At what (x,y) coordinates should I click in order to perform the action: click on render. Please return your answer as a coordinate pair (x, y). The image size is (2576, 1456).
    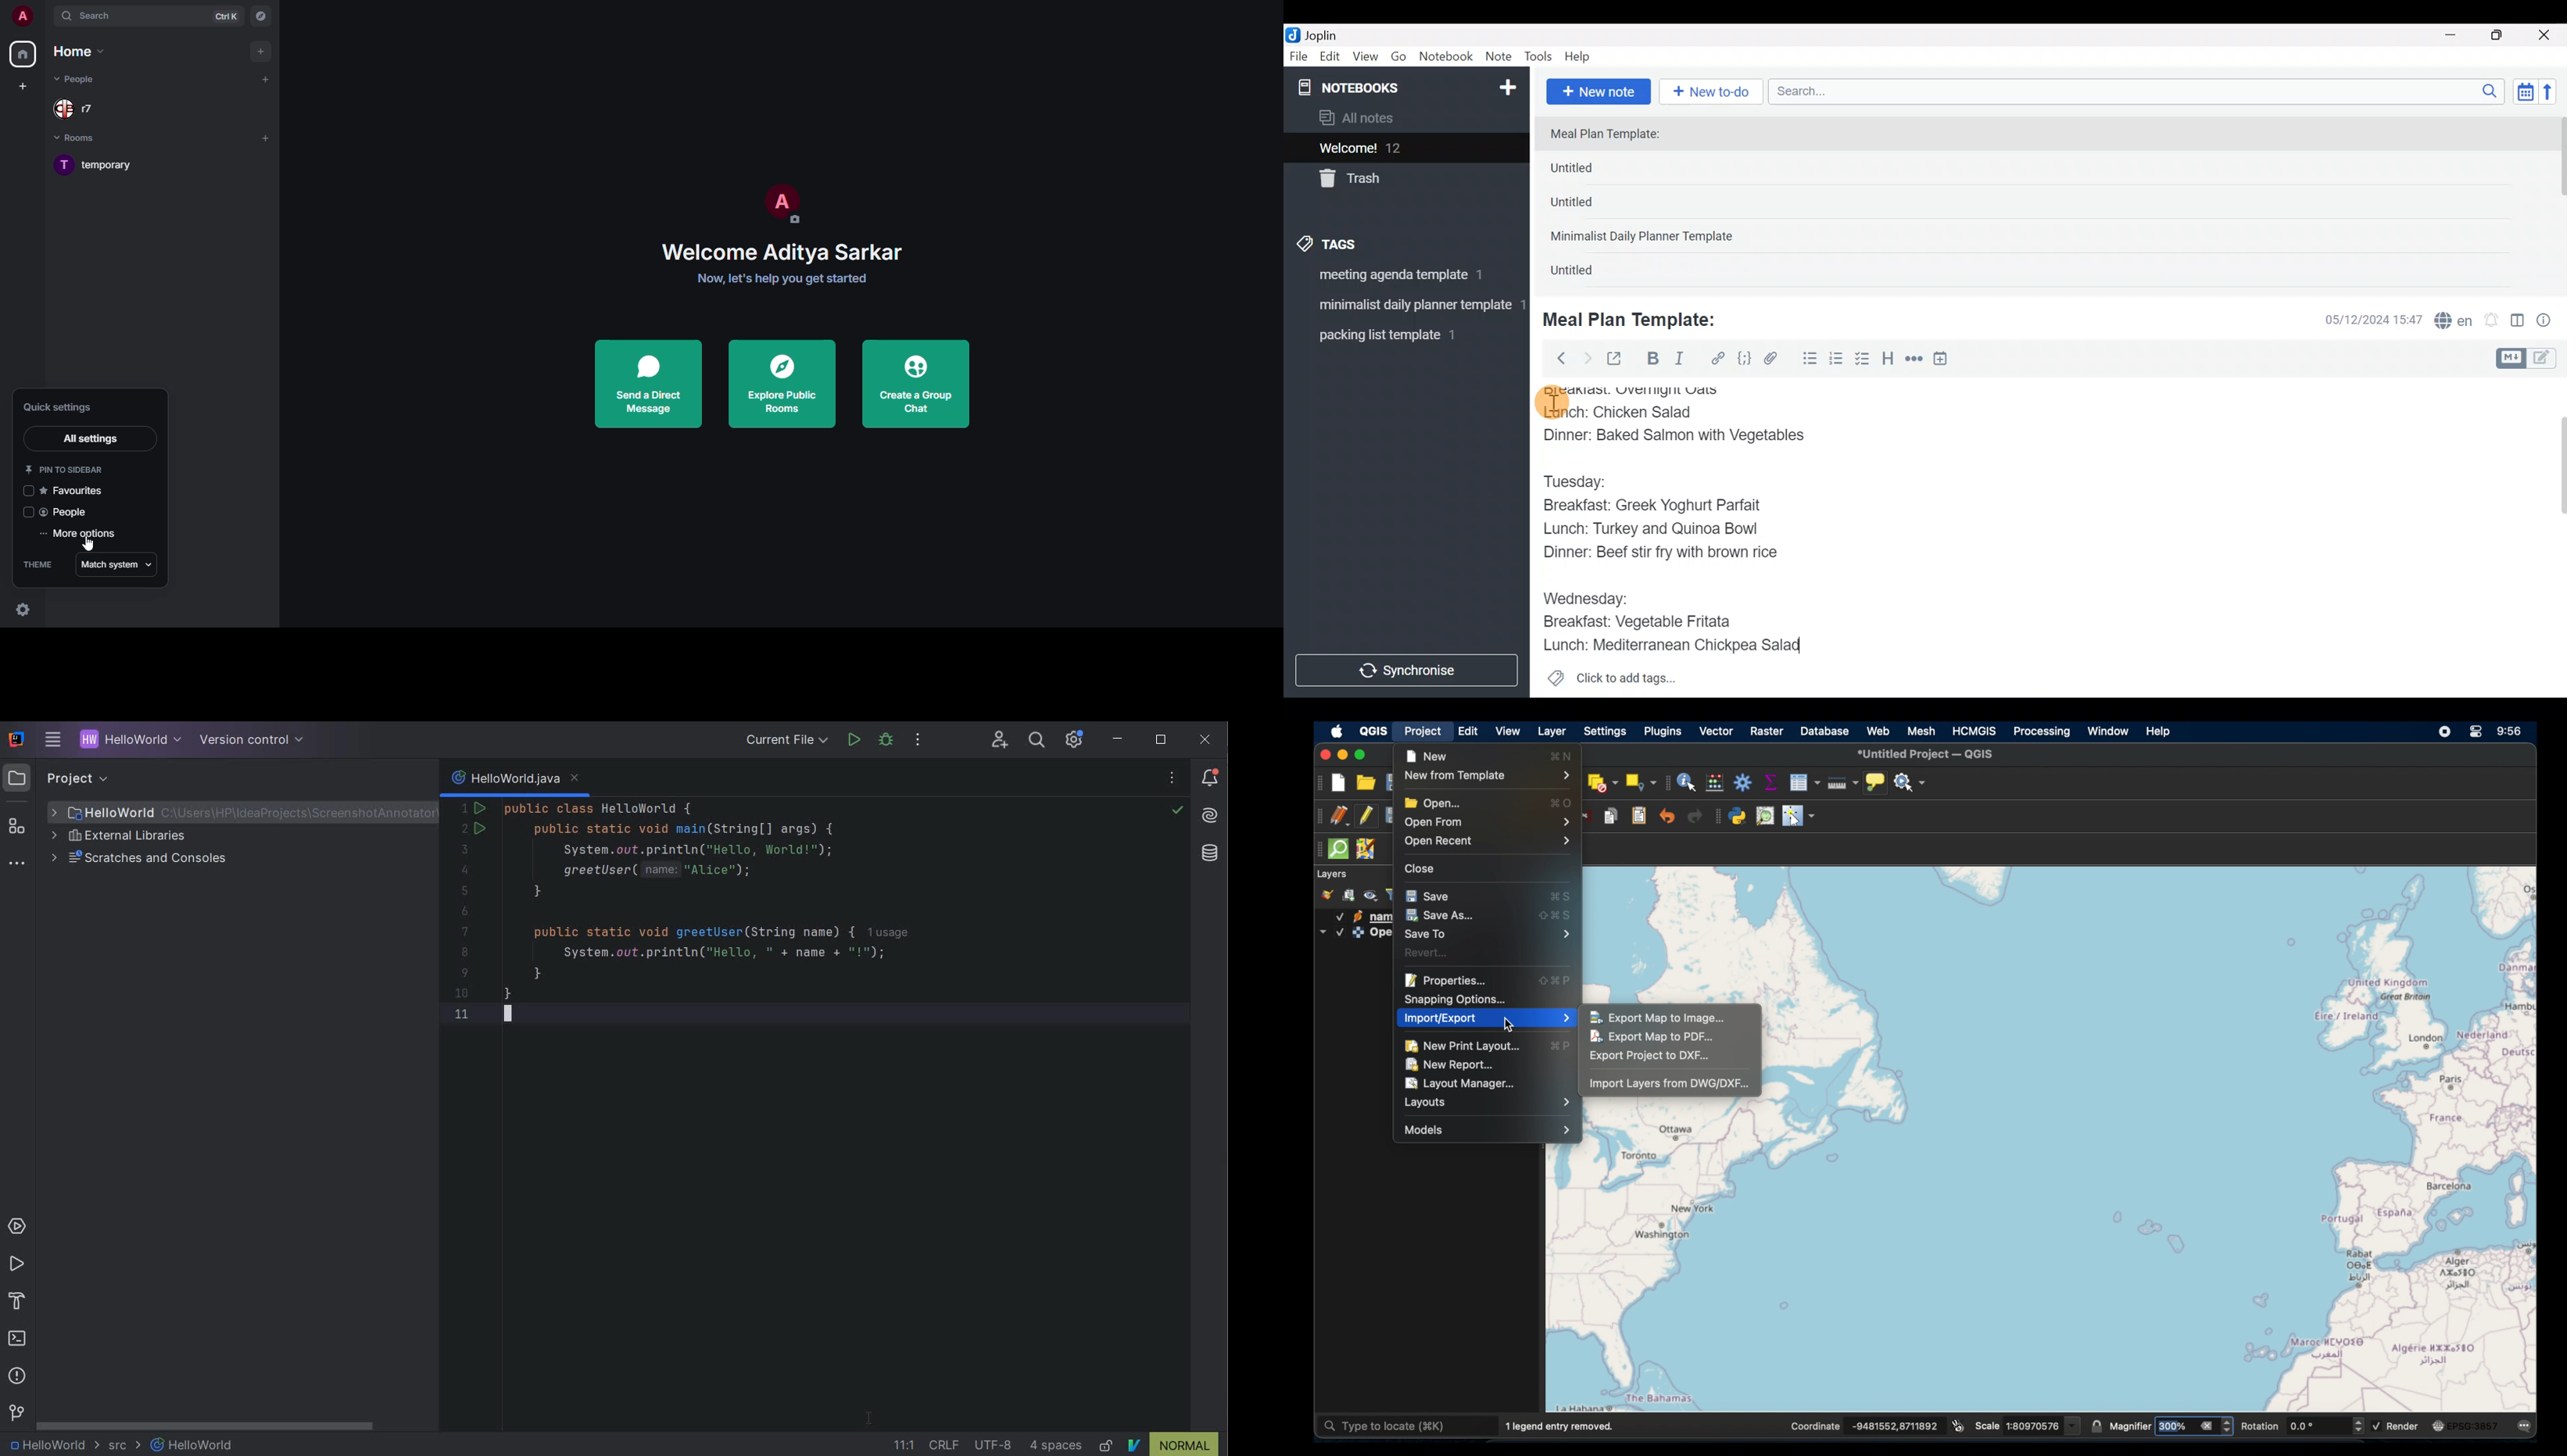
    Looking at the image, I should click on (2397, 1425).